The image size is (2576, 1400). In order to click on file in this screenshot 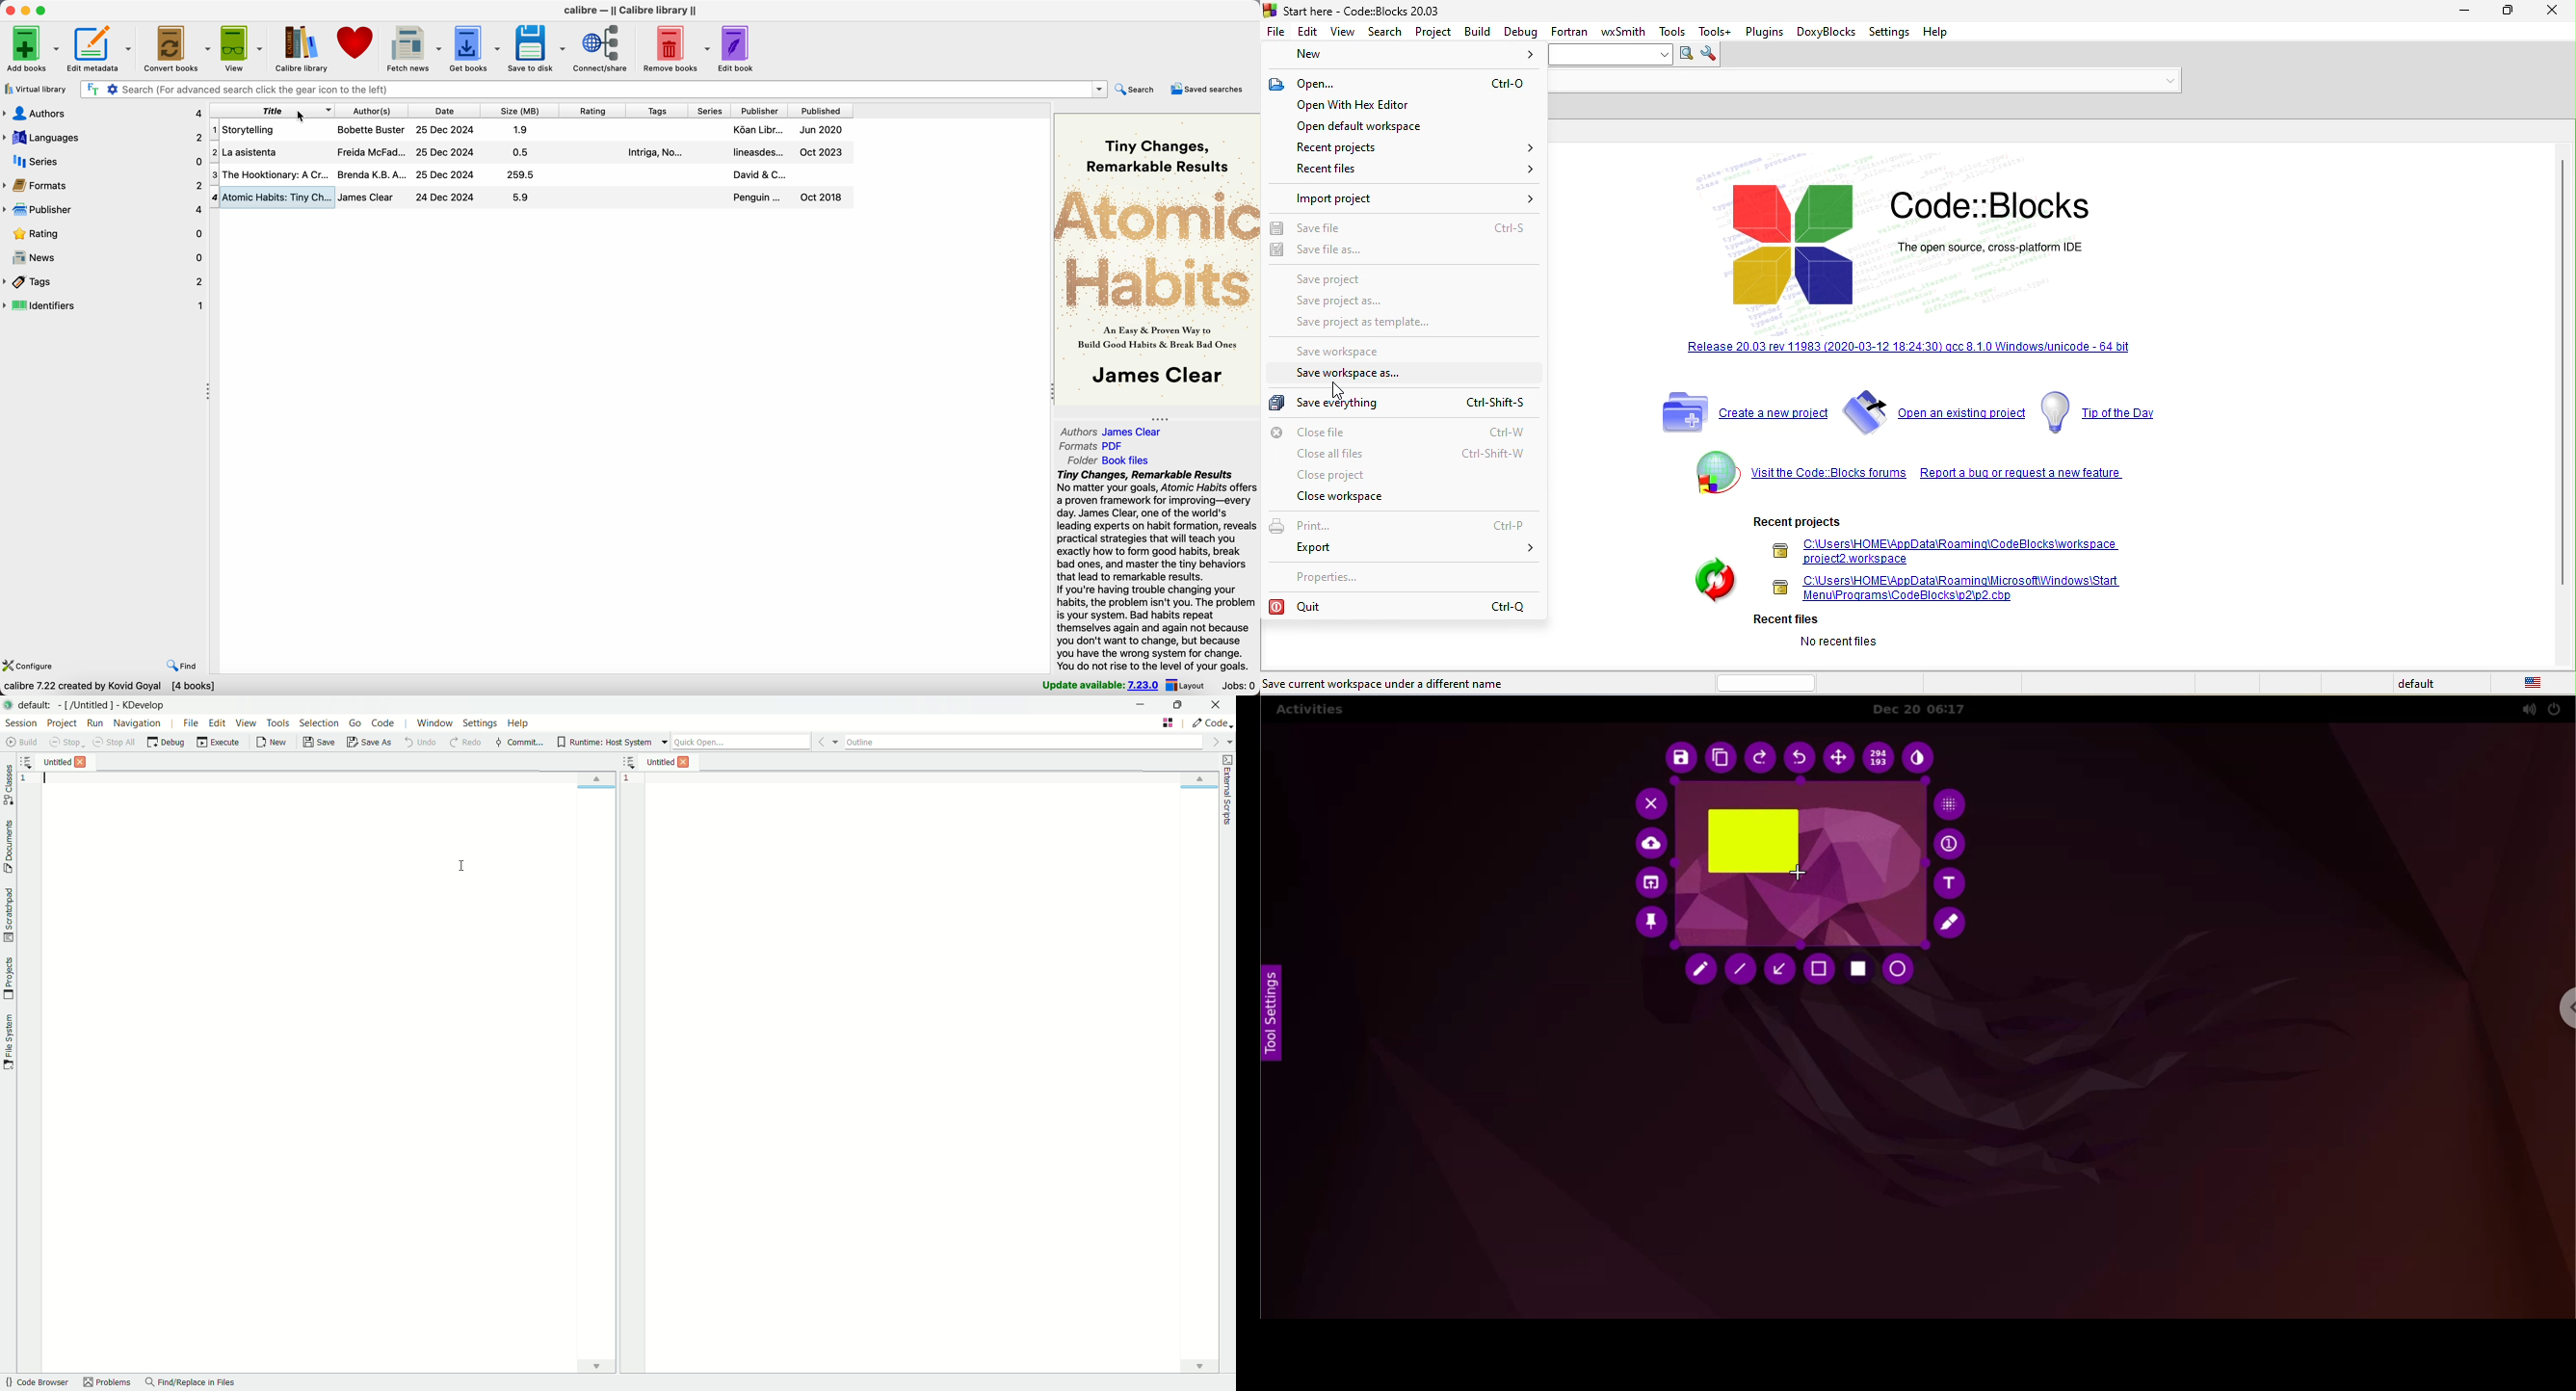, I will do `click(1276, 30)`.